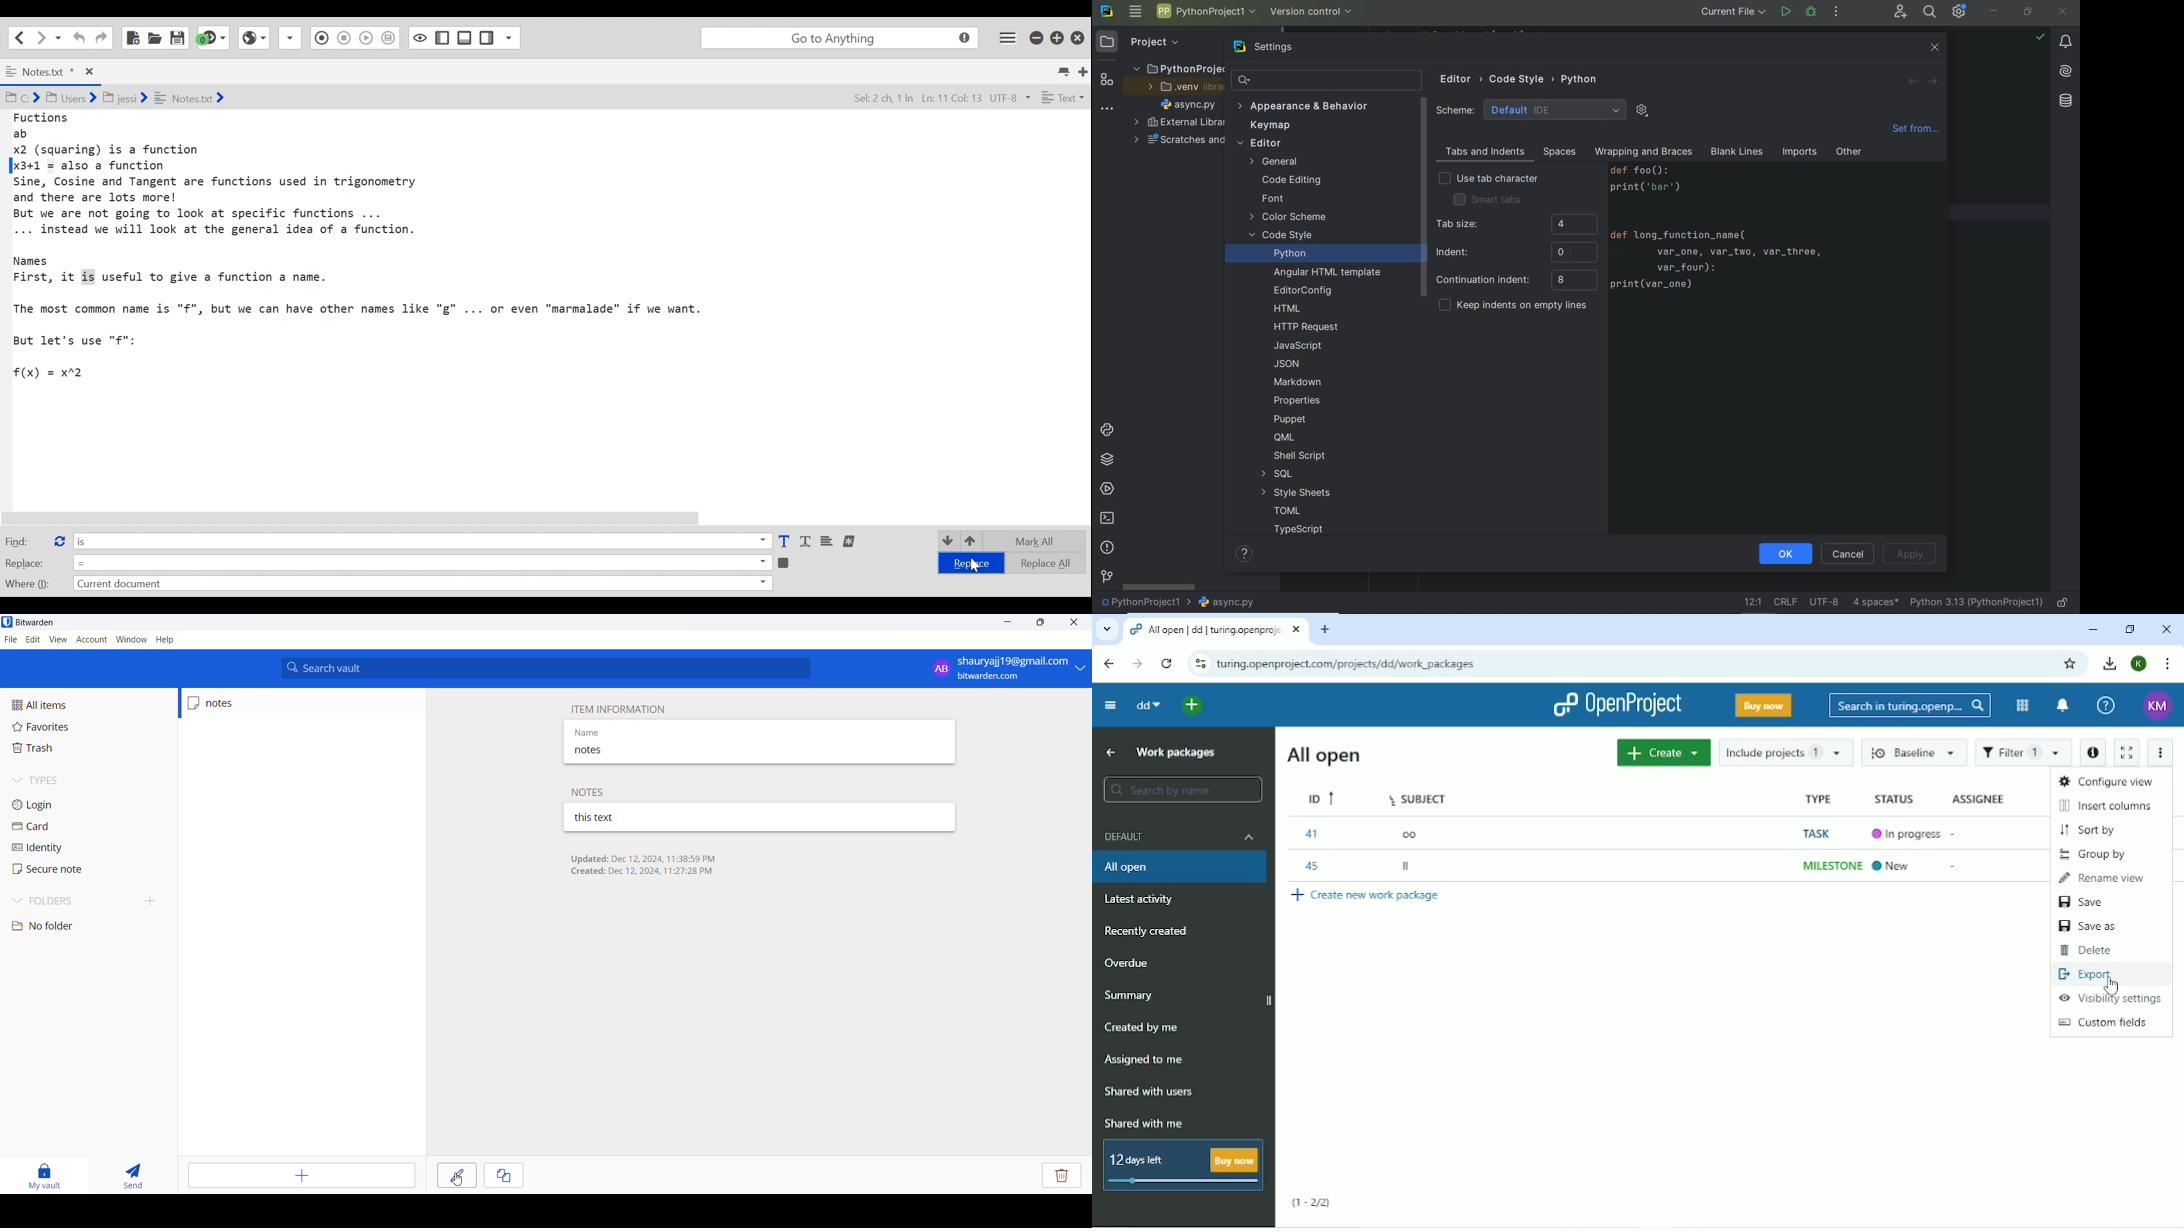  What do you see at coordinates (2109, 1023) in the screenshot?
I see `Custom fields` at bounding box center [2109, 1023].